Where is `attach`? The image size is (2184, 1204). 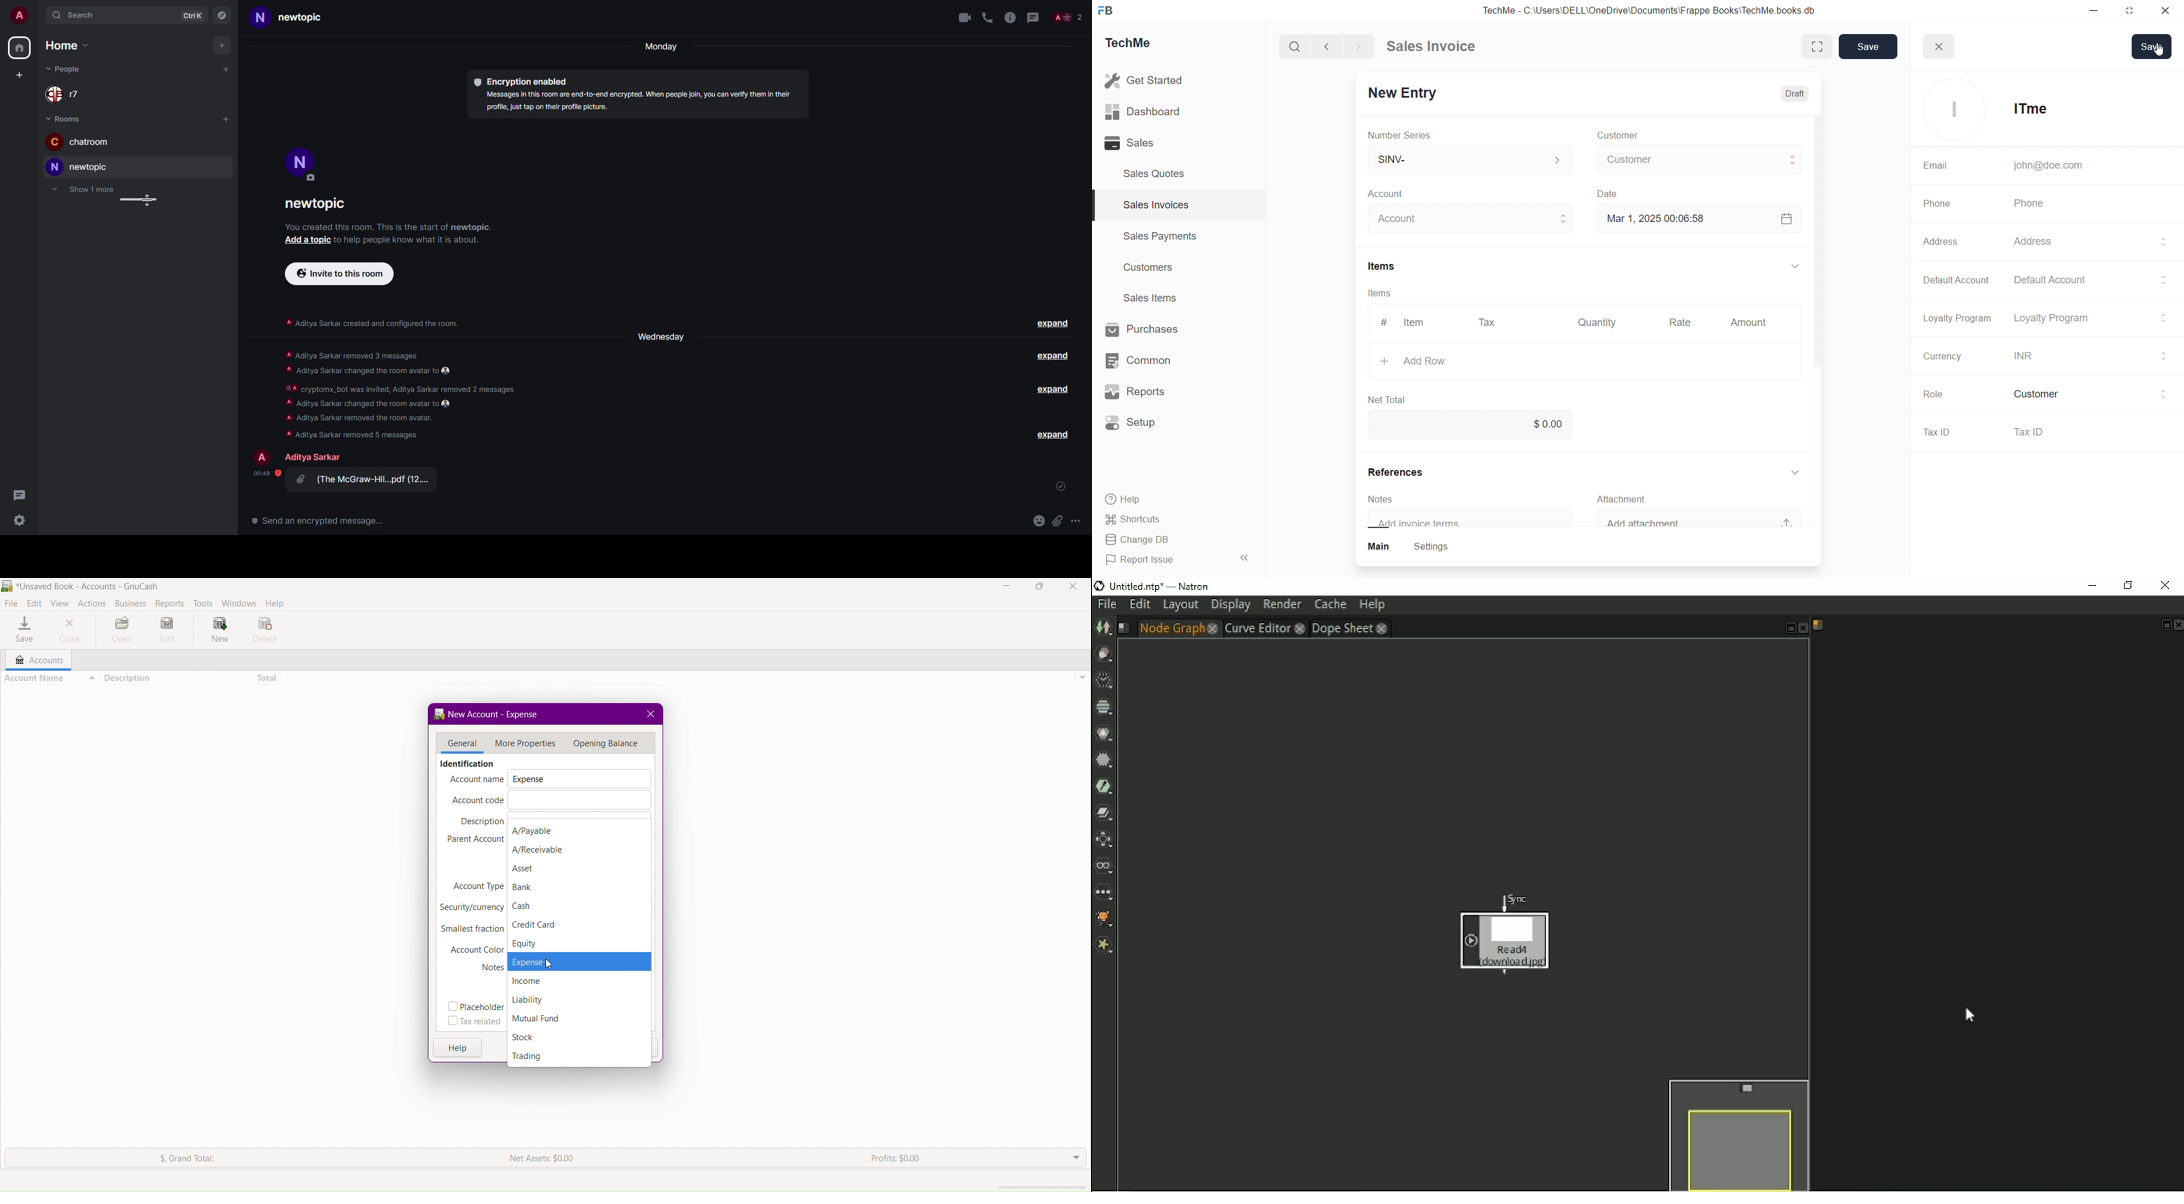
attach is located at coordinates (1059, 522).